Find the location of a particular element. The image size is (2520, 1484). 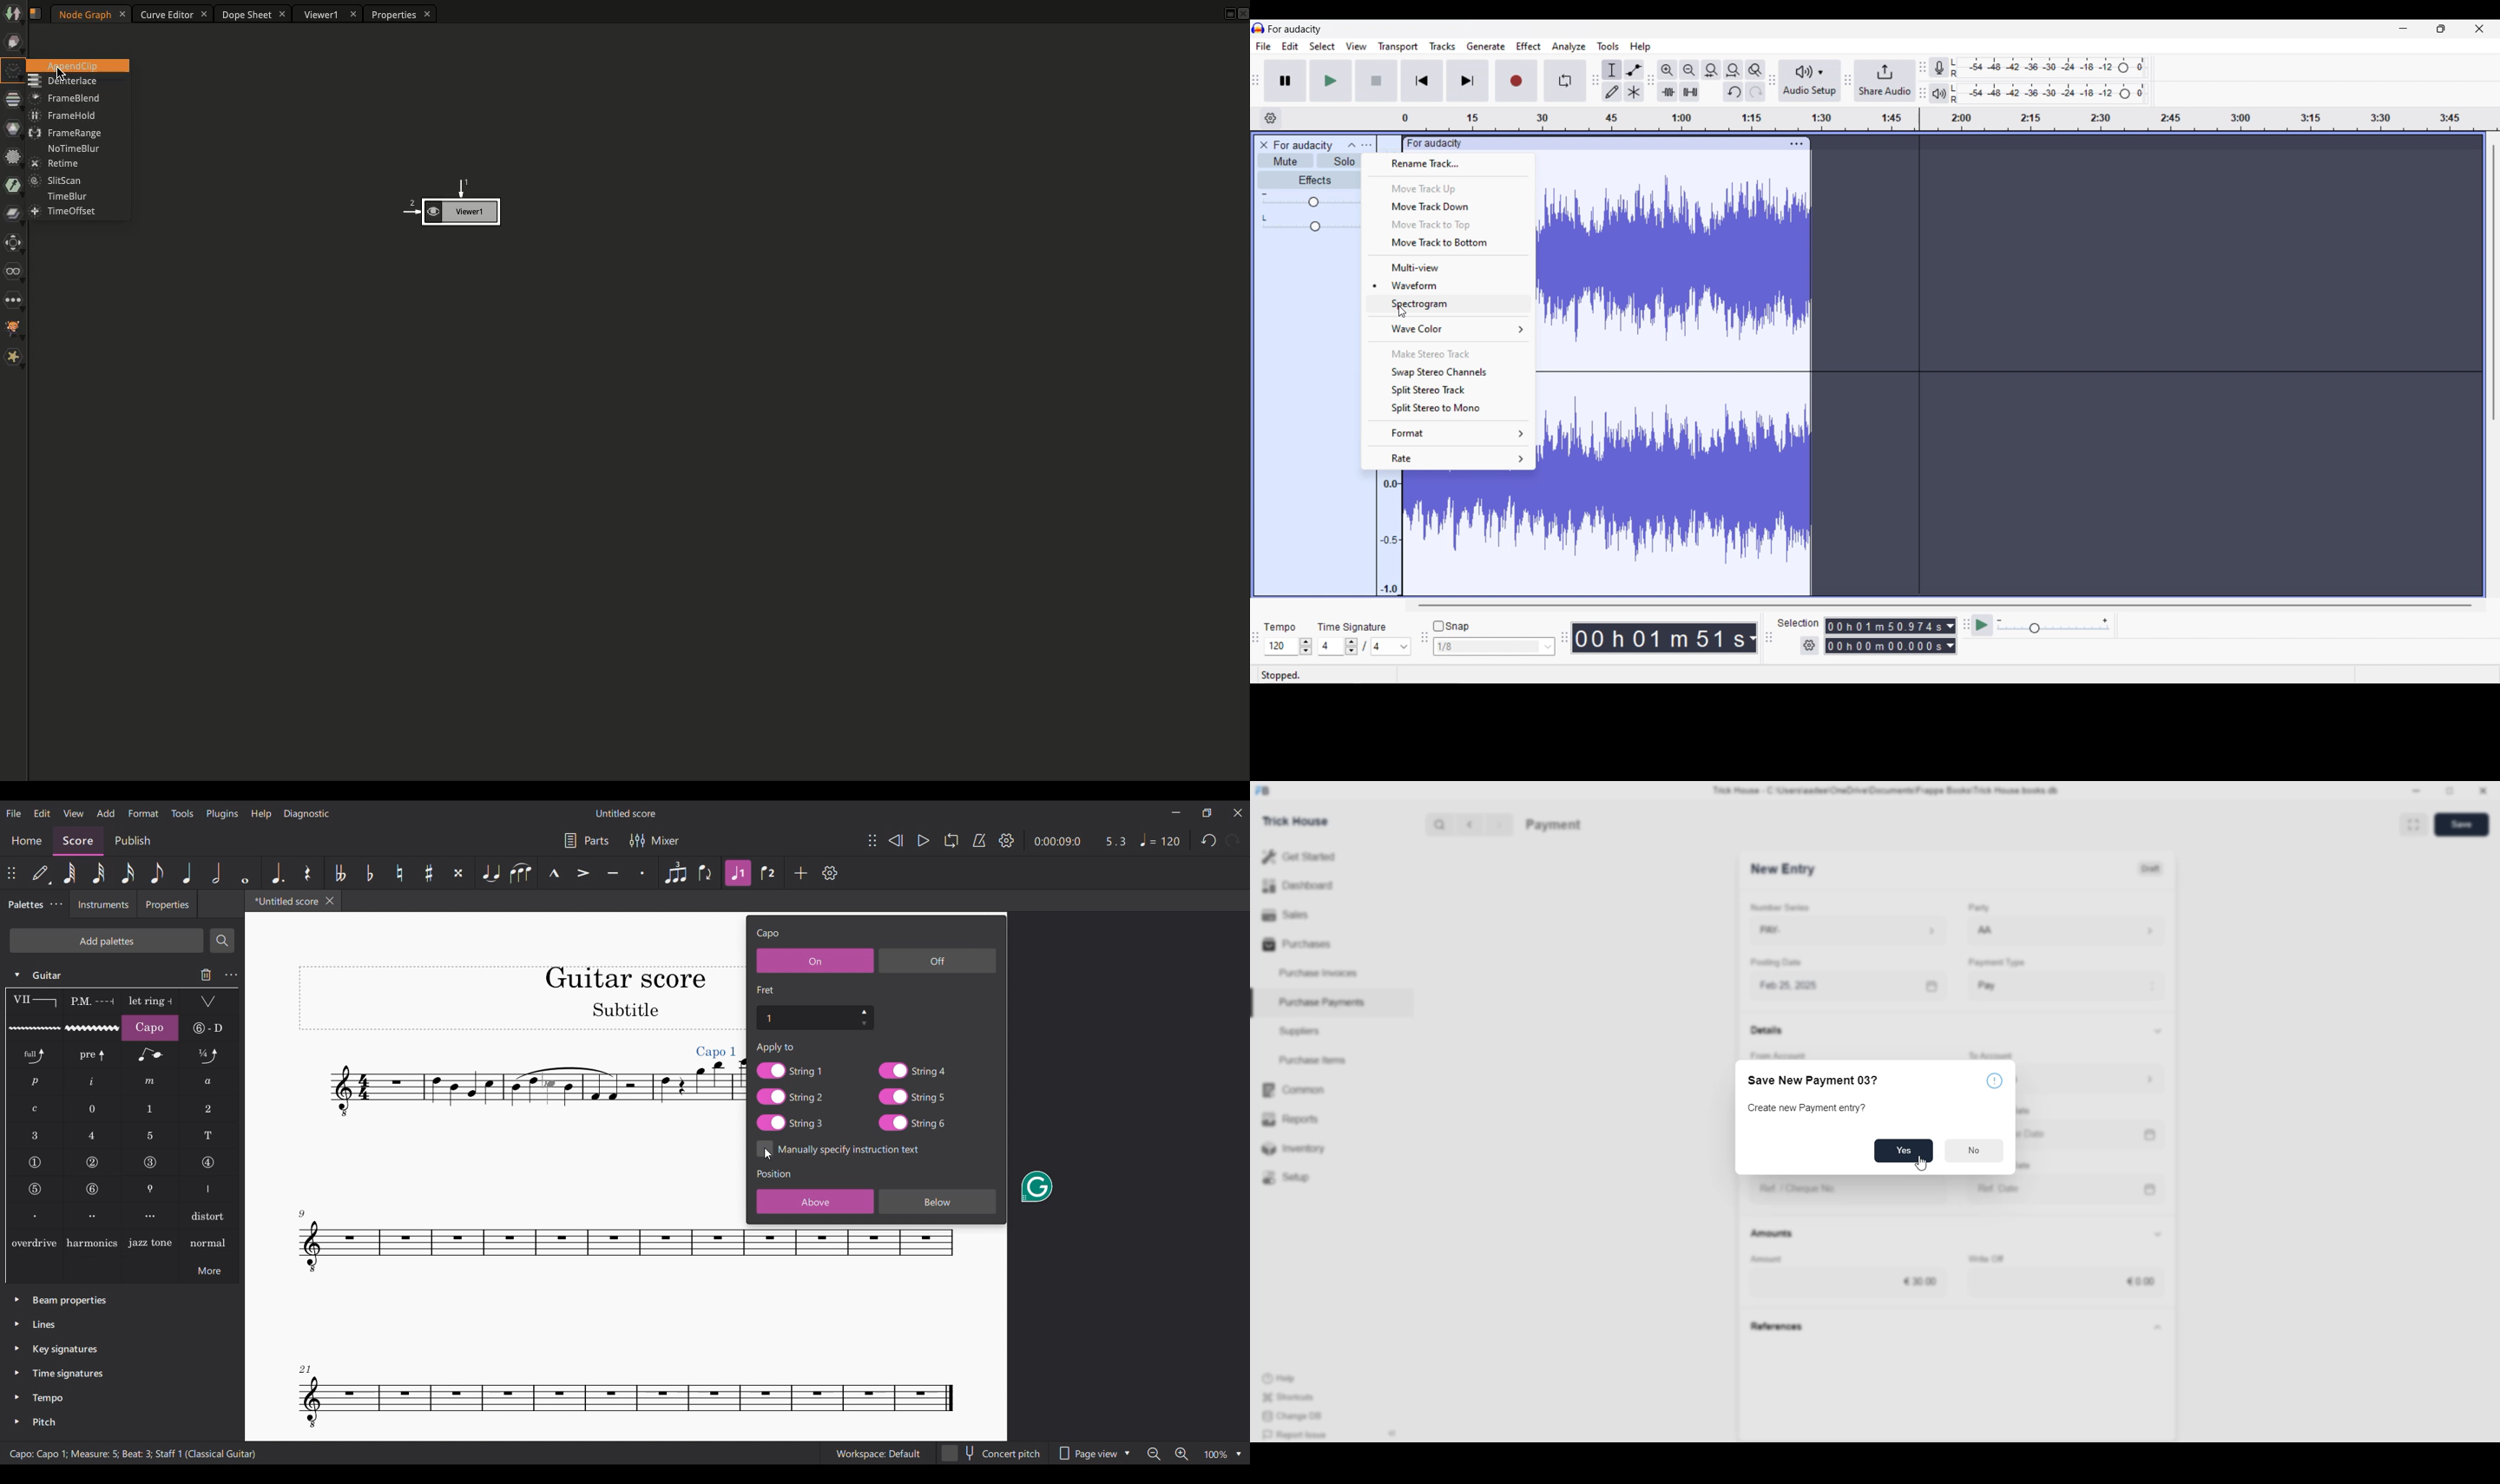

Metronome is located at coordinates (979, 840).